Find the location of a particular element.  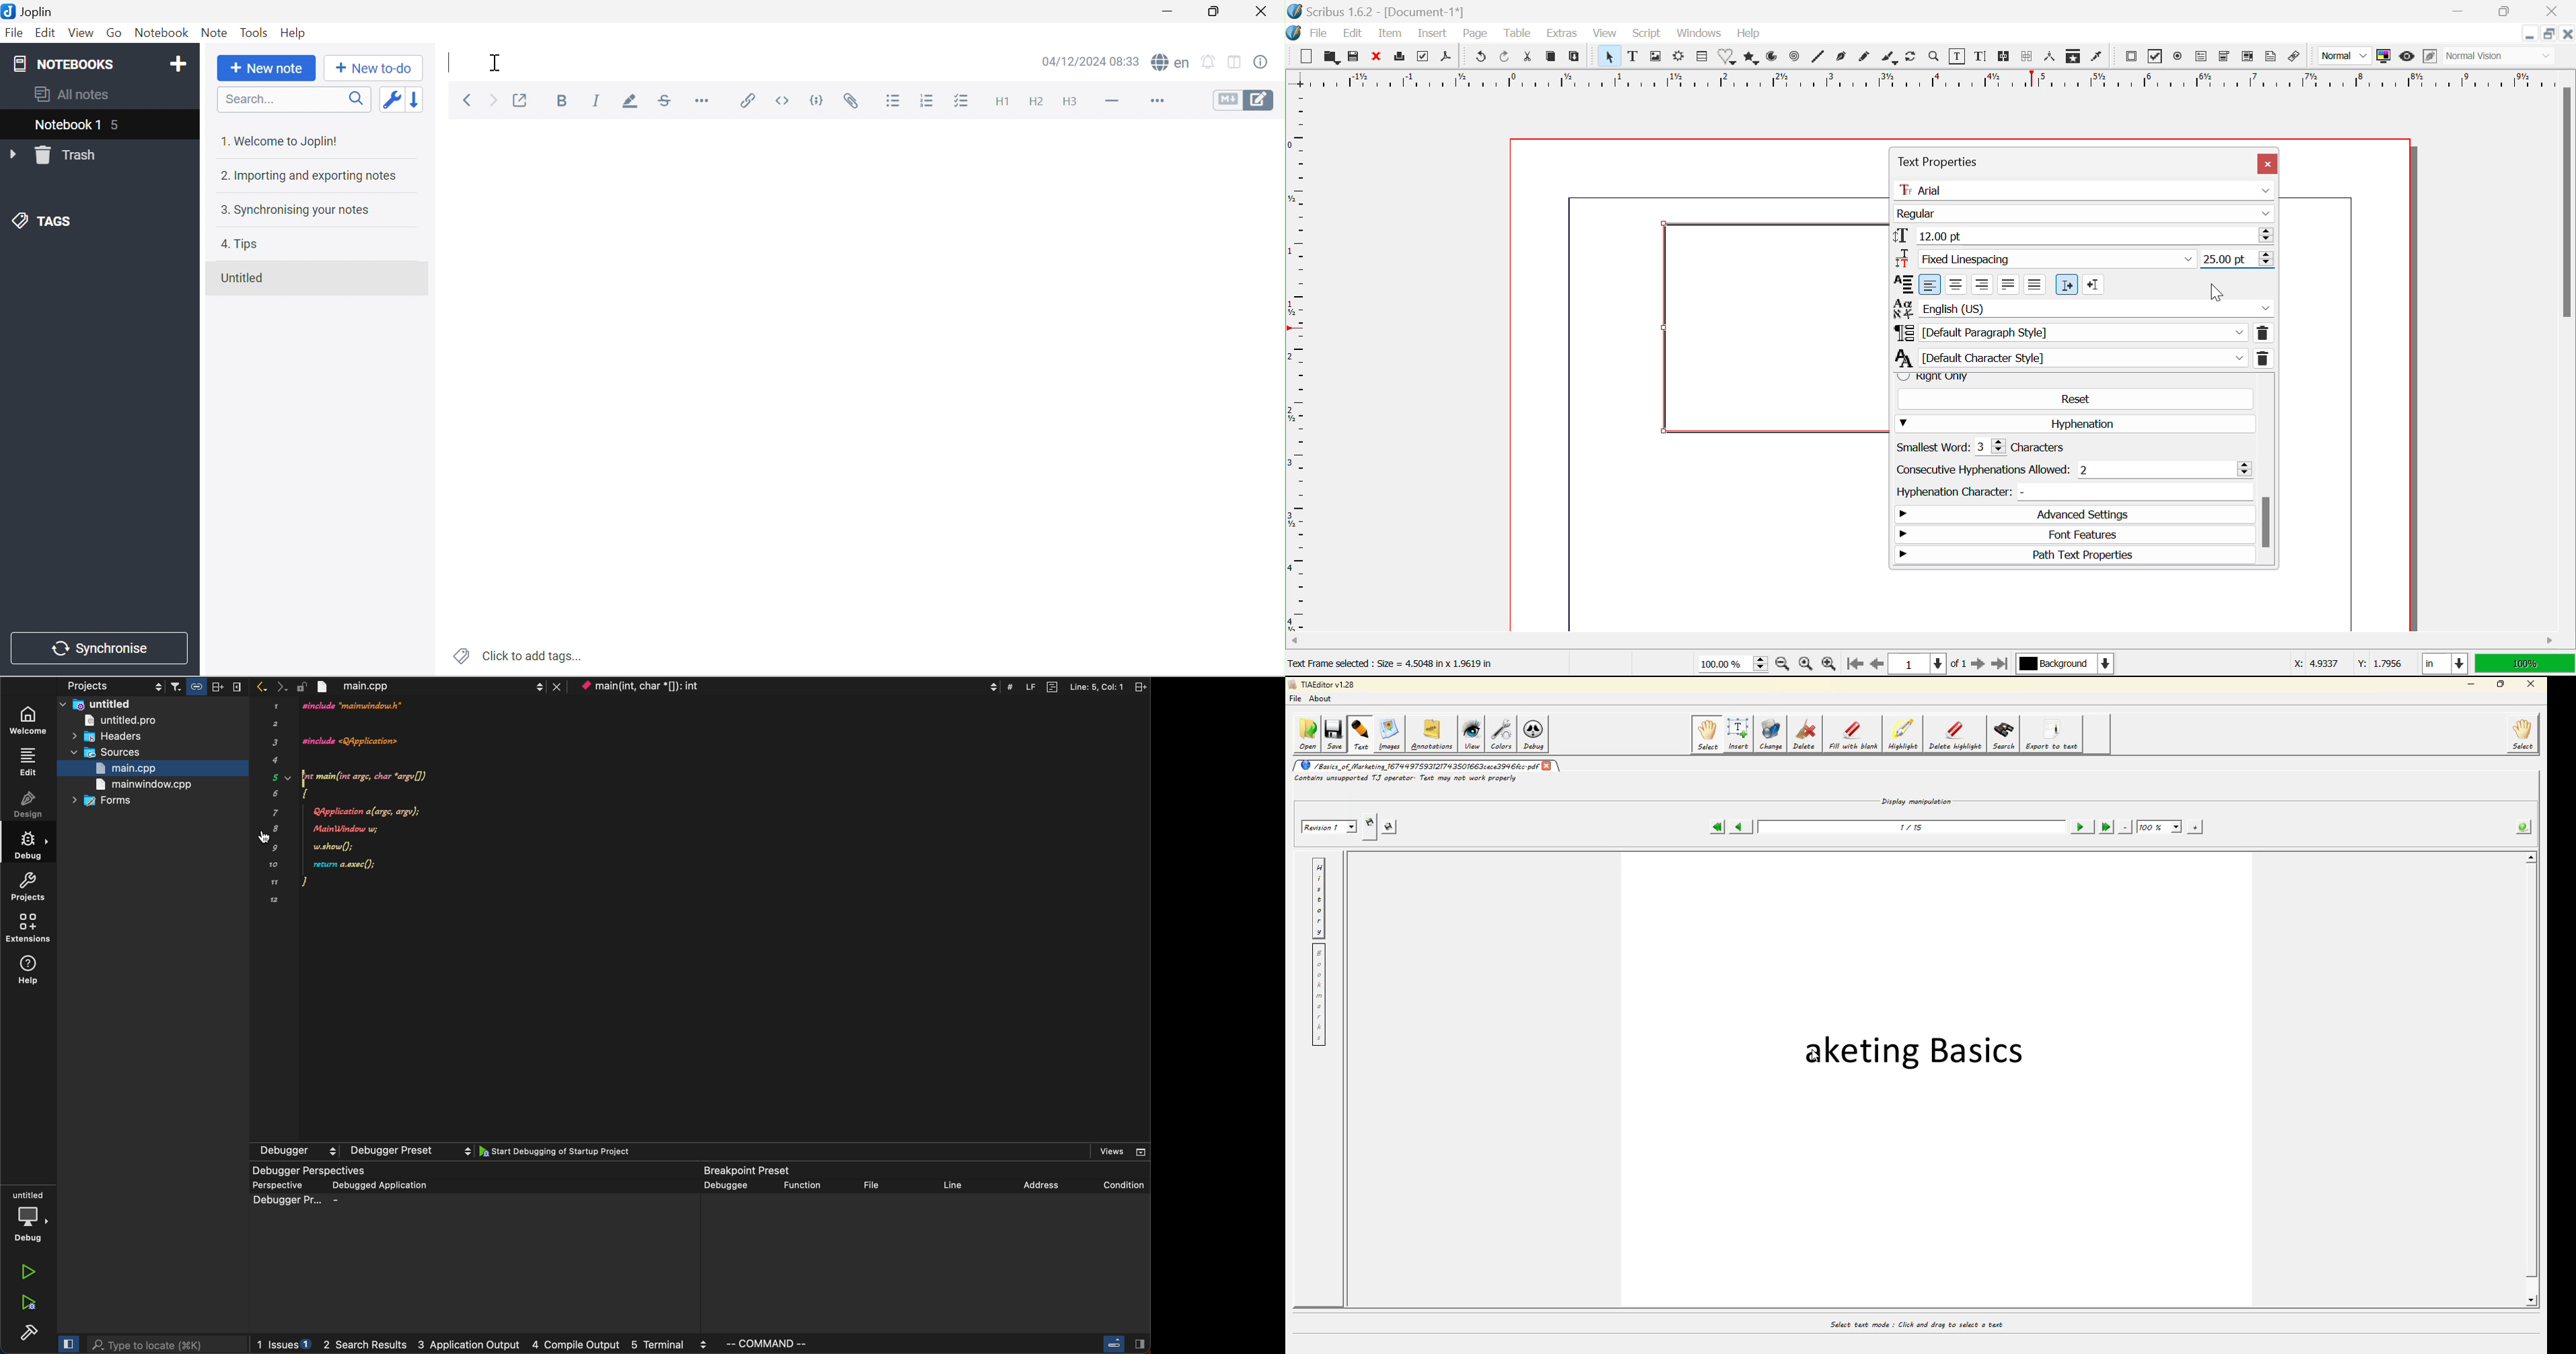

English (US) is located at coordinates (2083, 308).